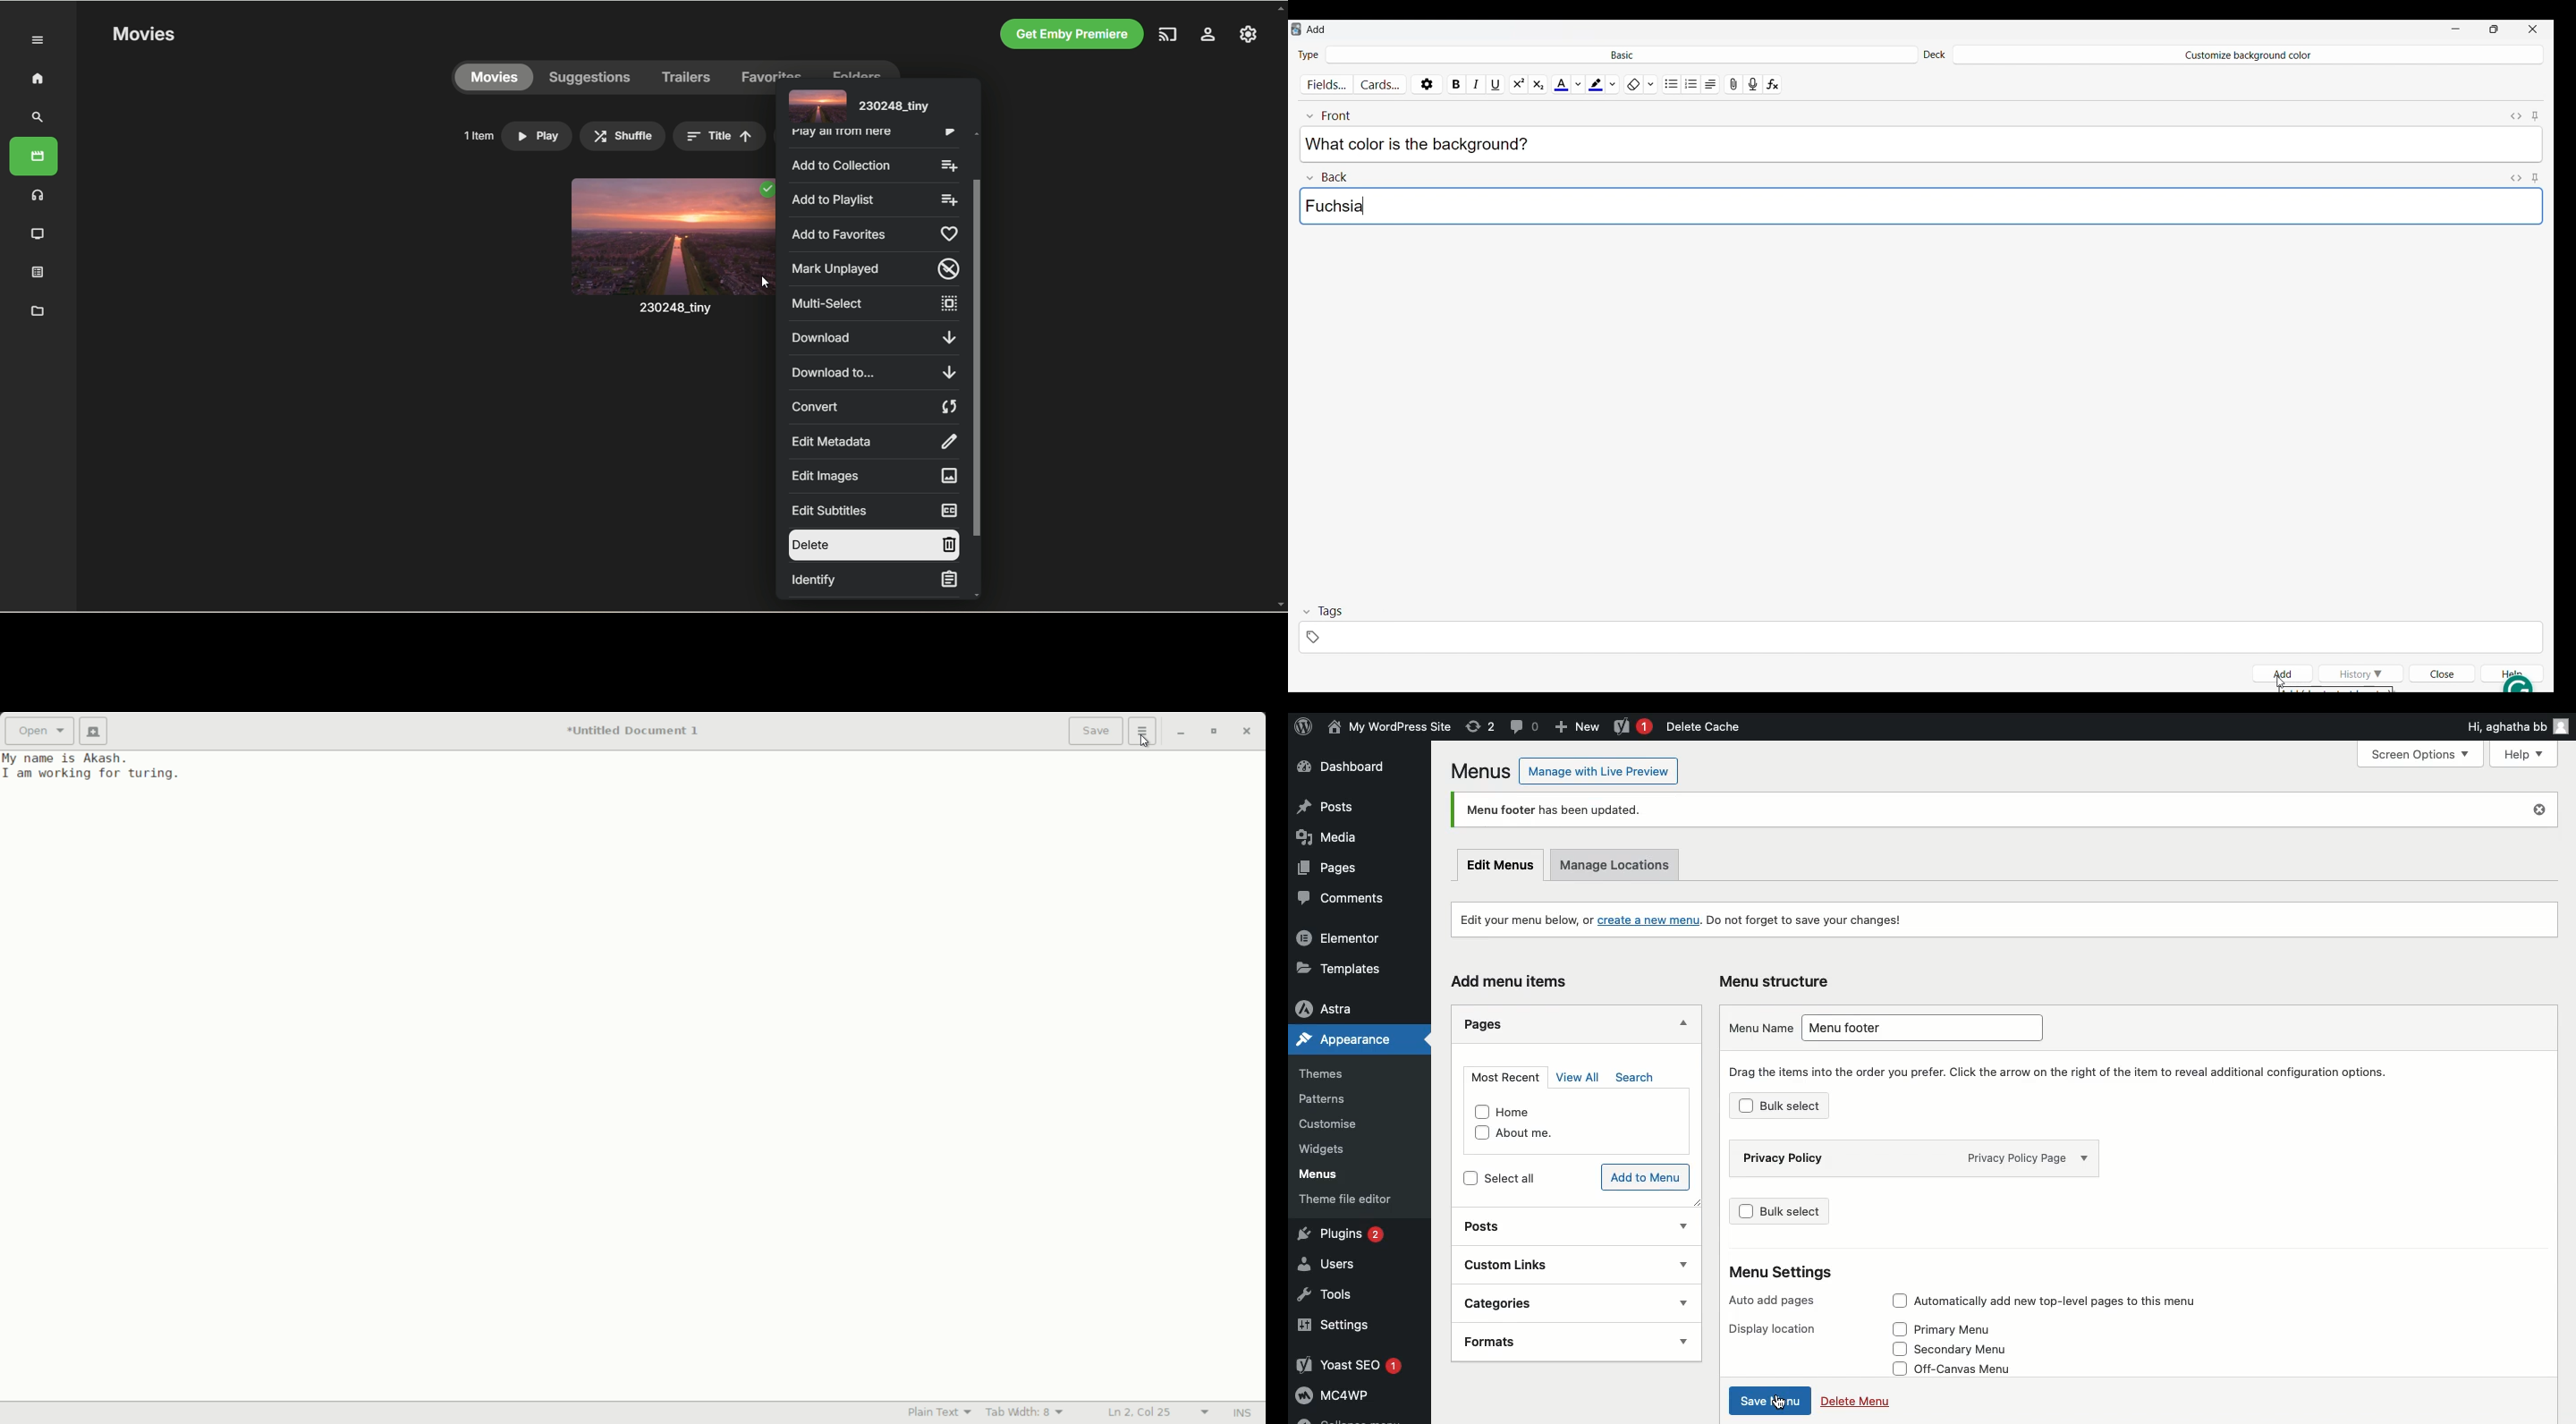  I want to click on Pages, so click(1480, 1023).